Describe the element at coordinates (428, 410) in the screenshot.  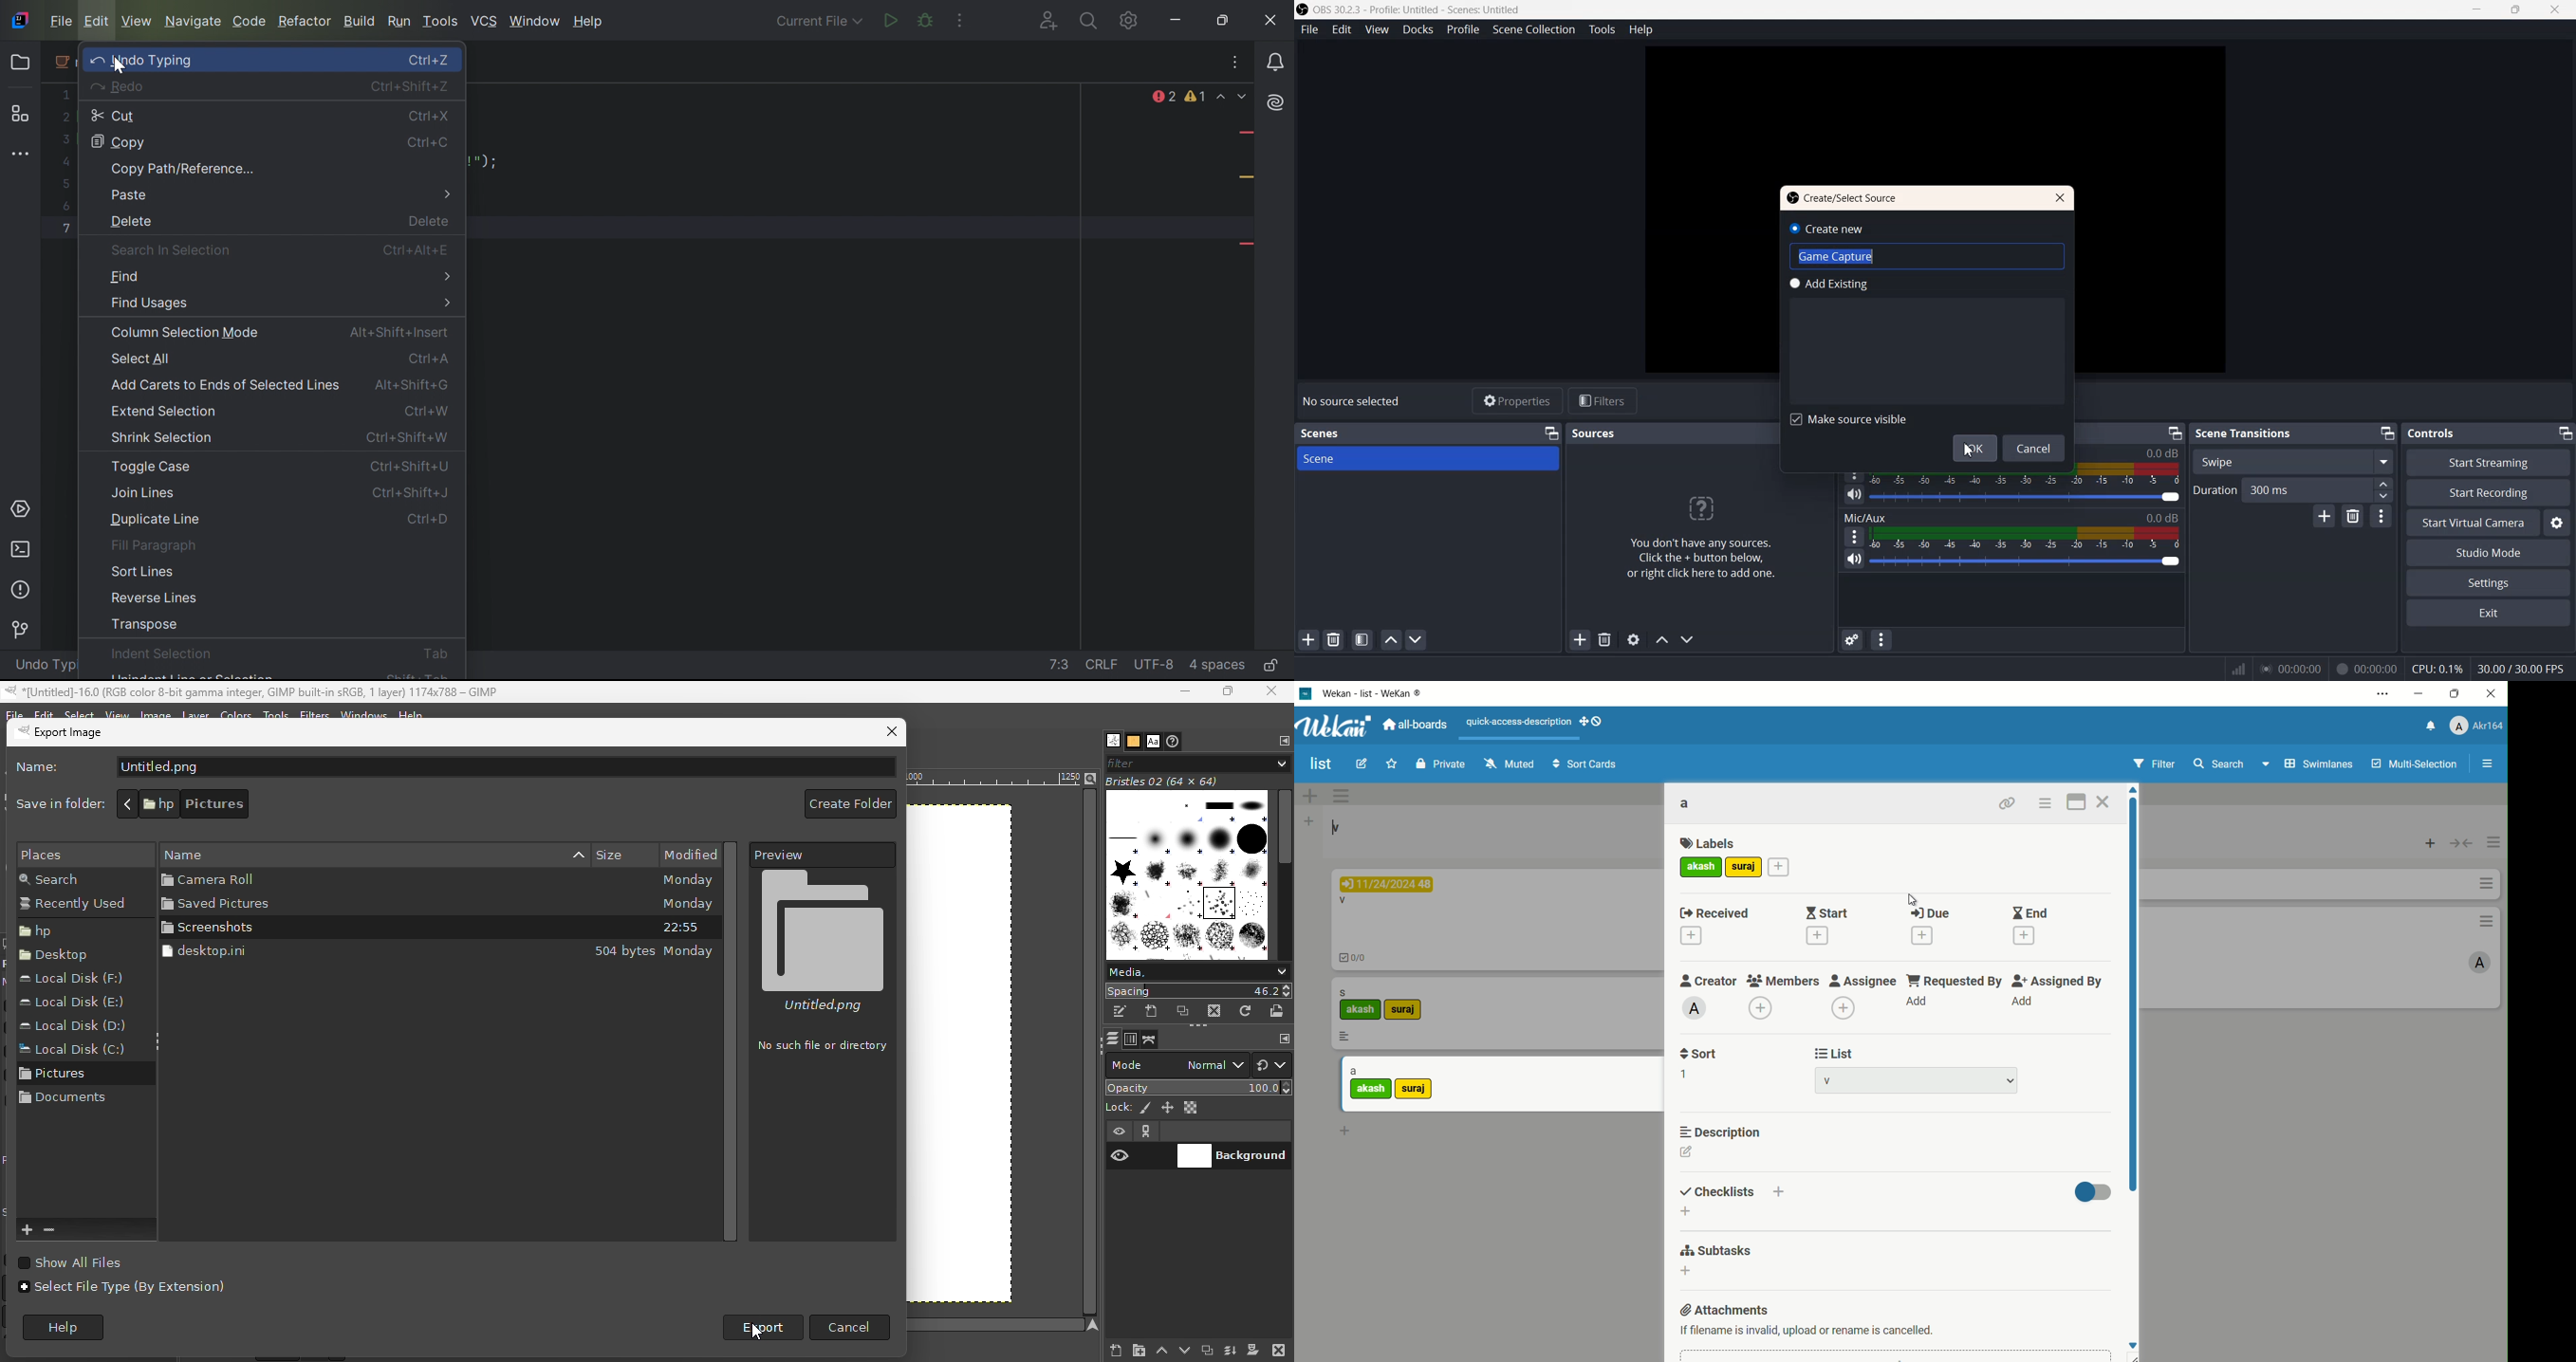
I see `Ctrl+W` at that location.